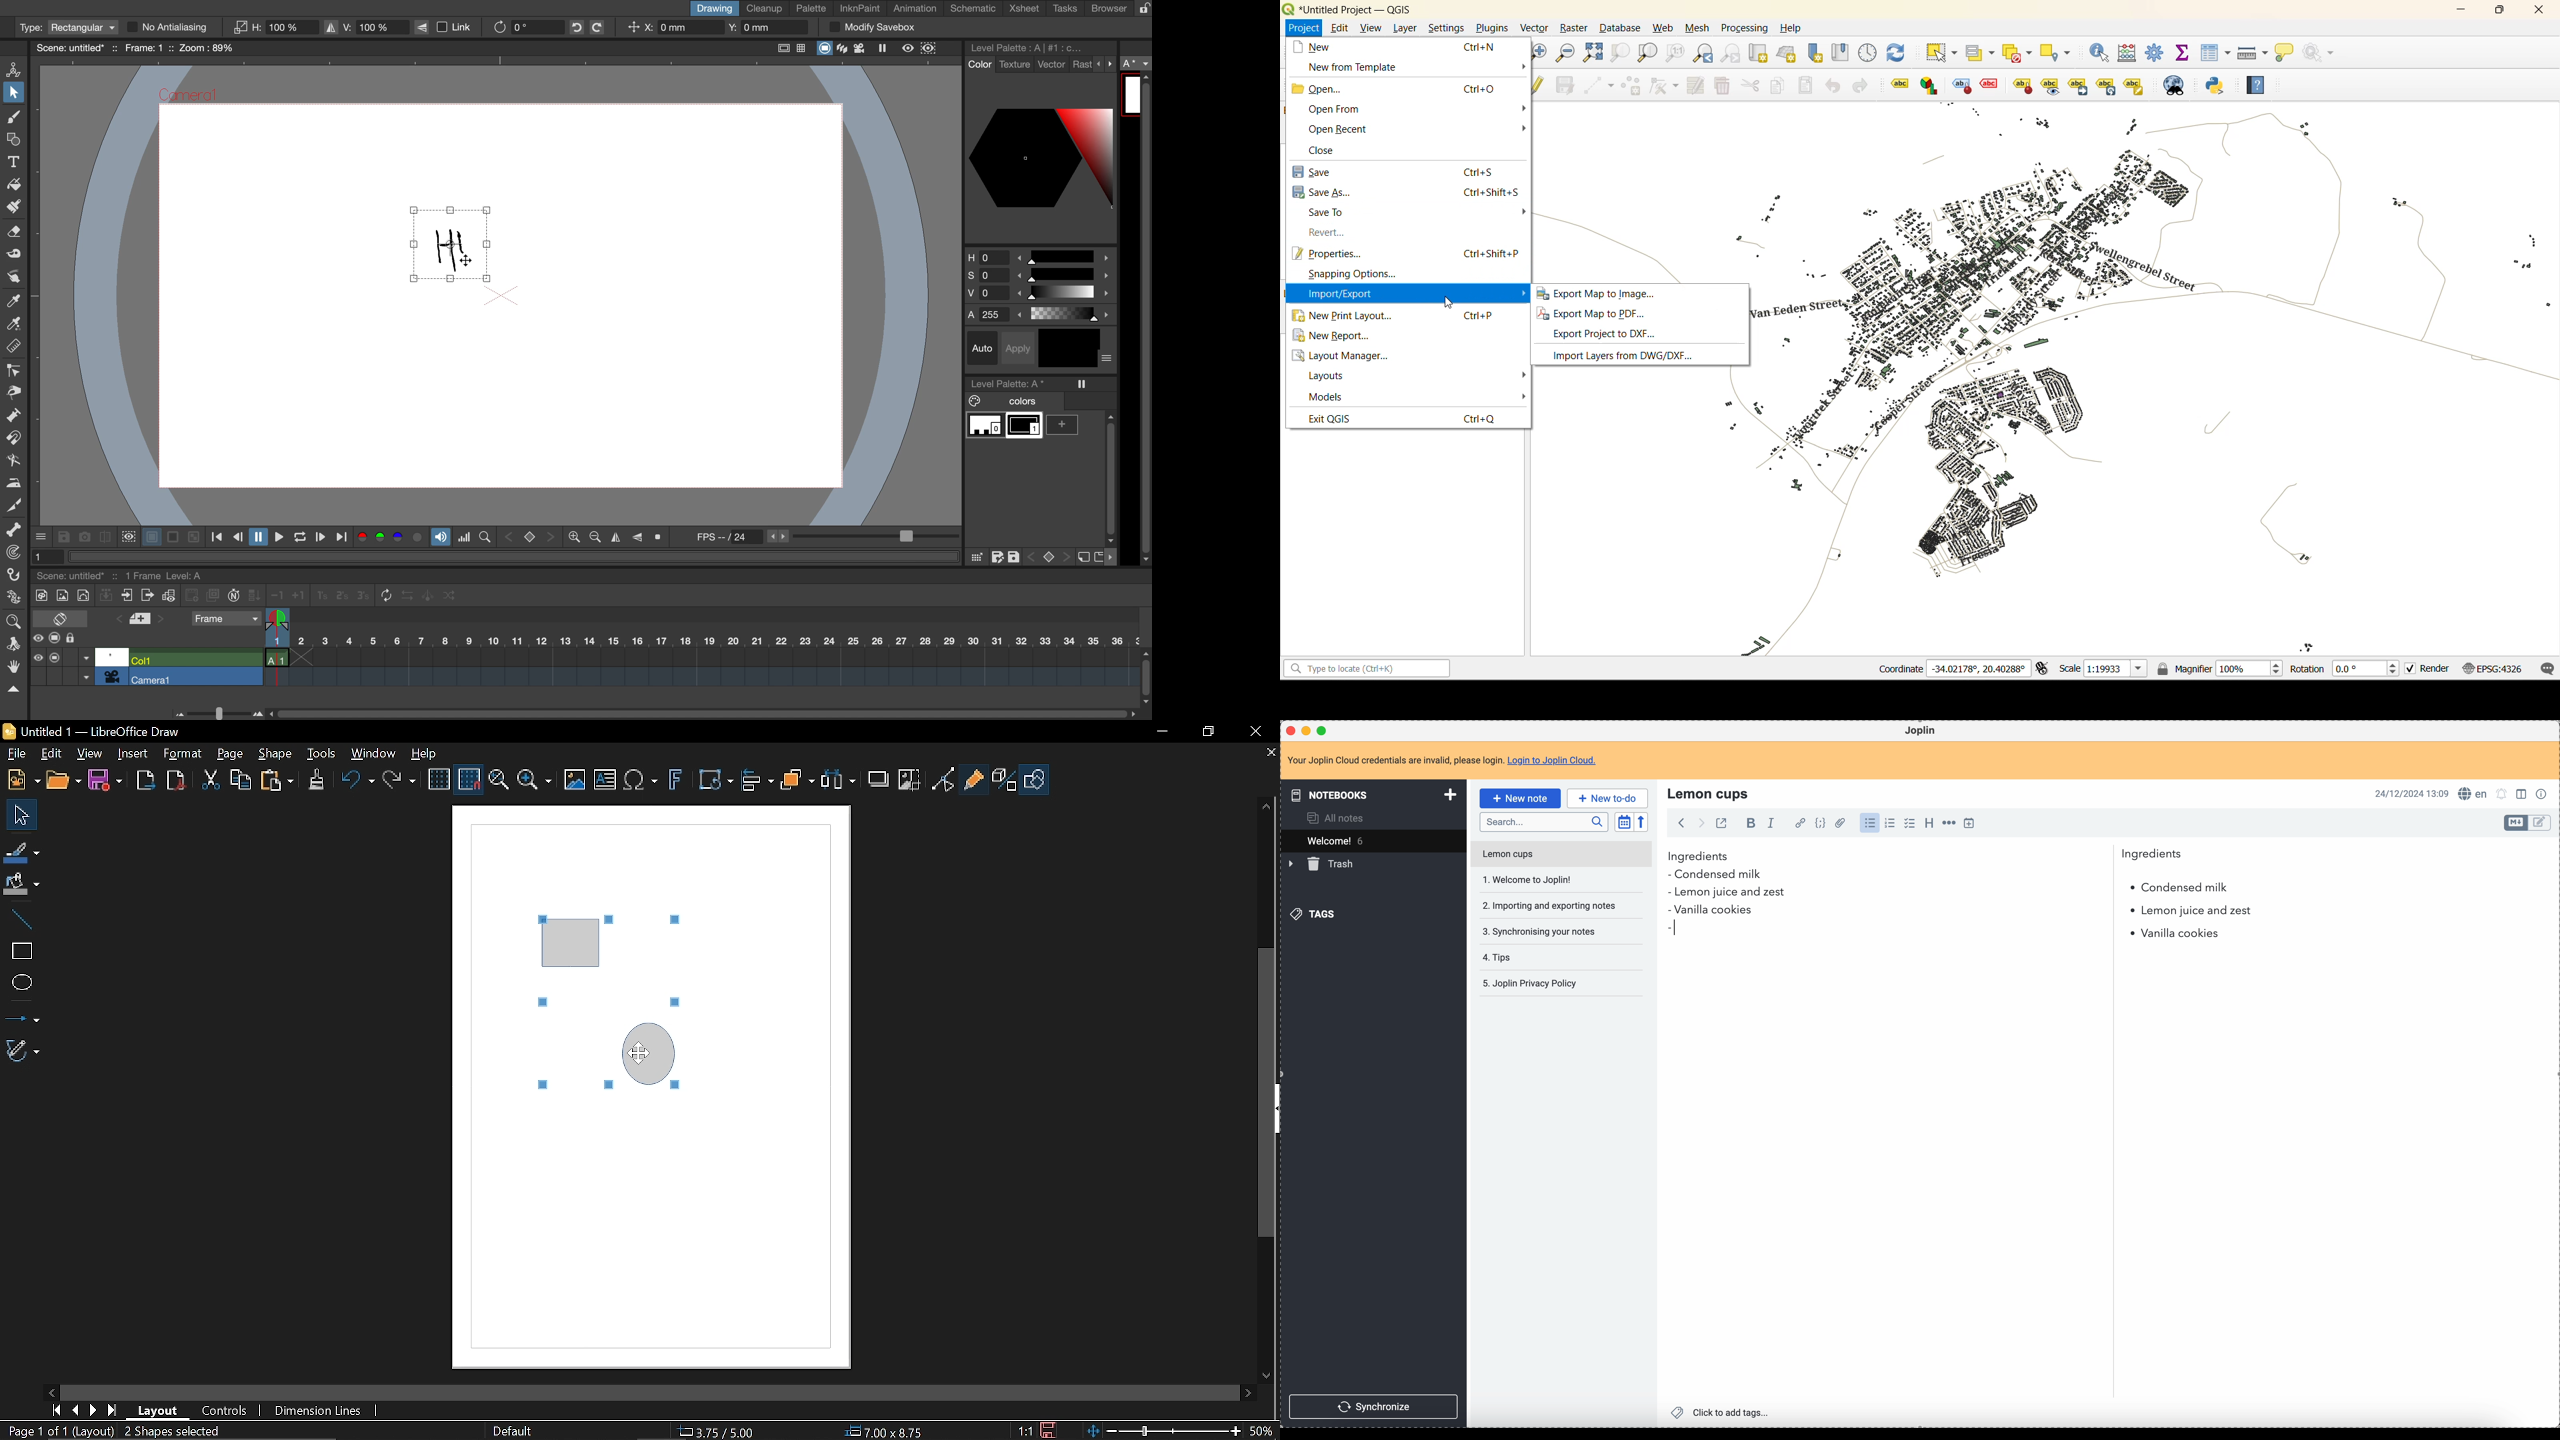 The width and height of the screenshot is (2576, 1456). Describe the element at coordinates (574, 780) in the screenshot. I see `Insert image` at that location.